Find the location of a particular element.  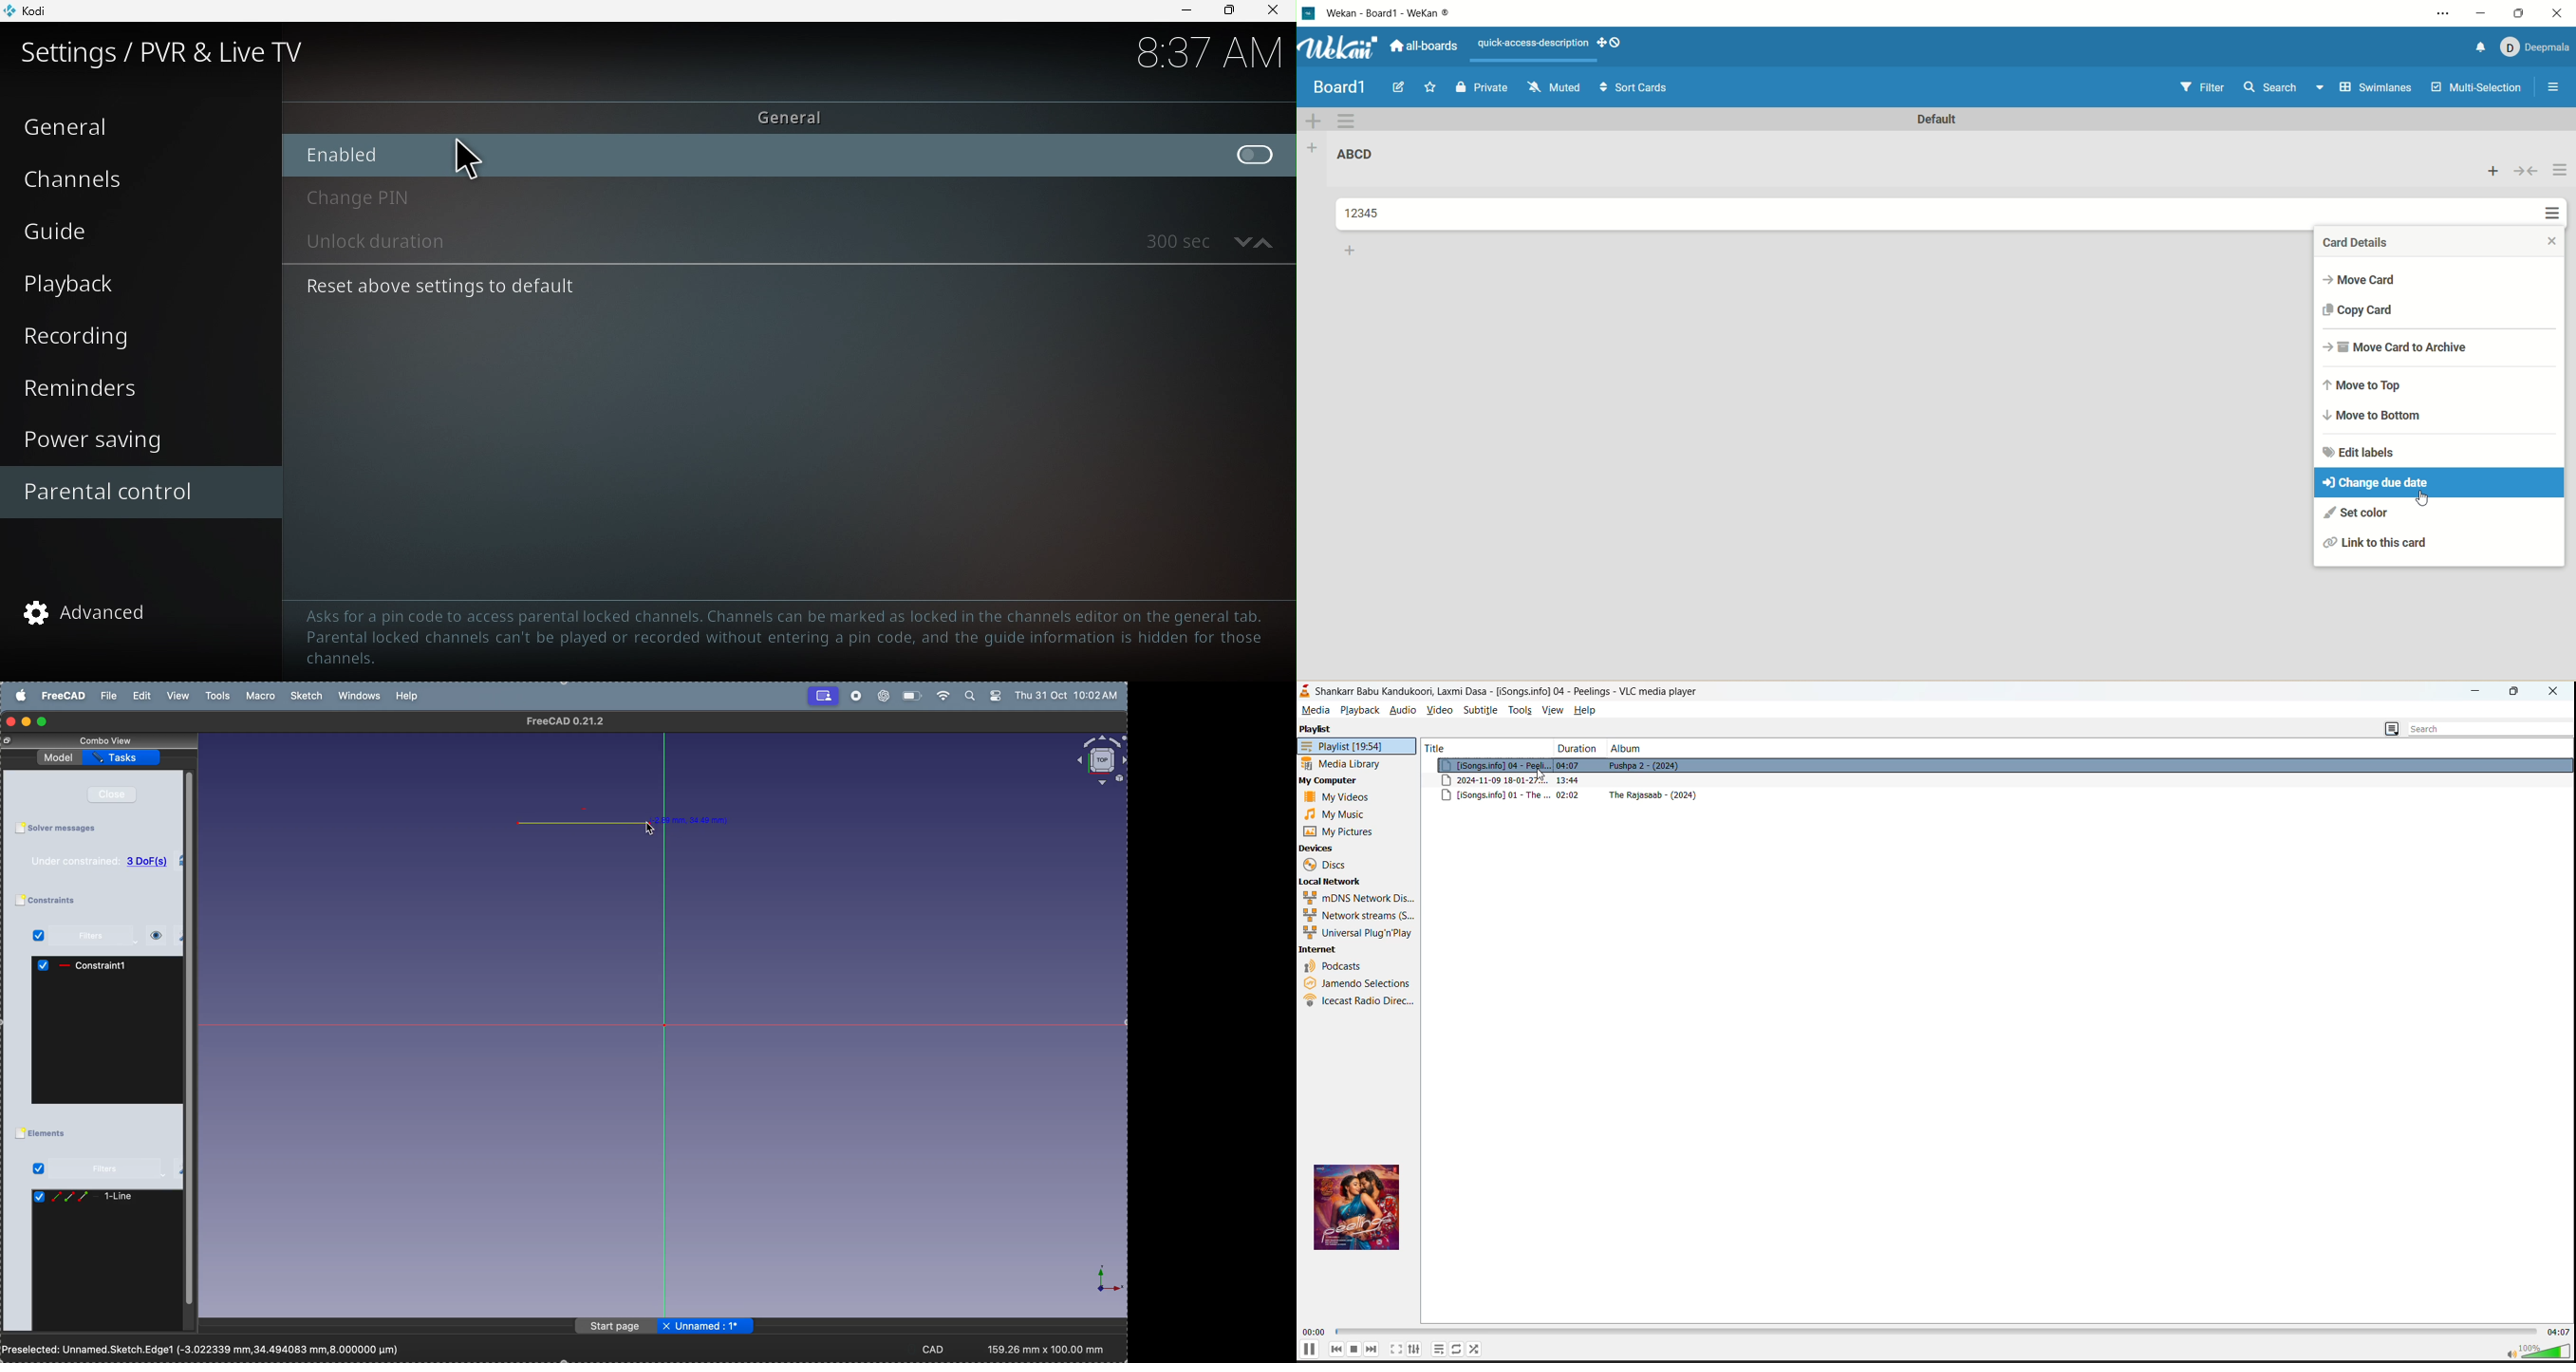

minimize is located at coordinates (2483, 15).